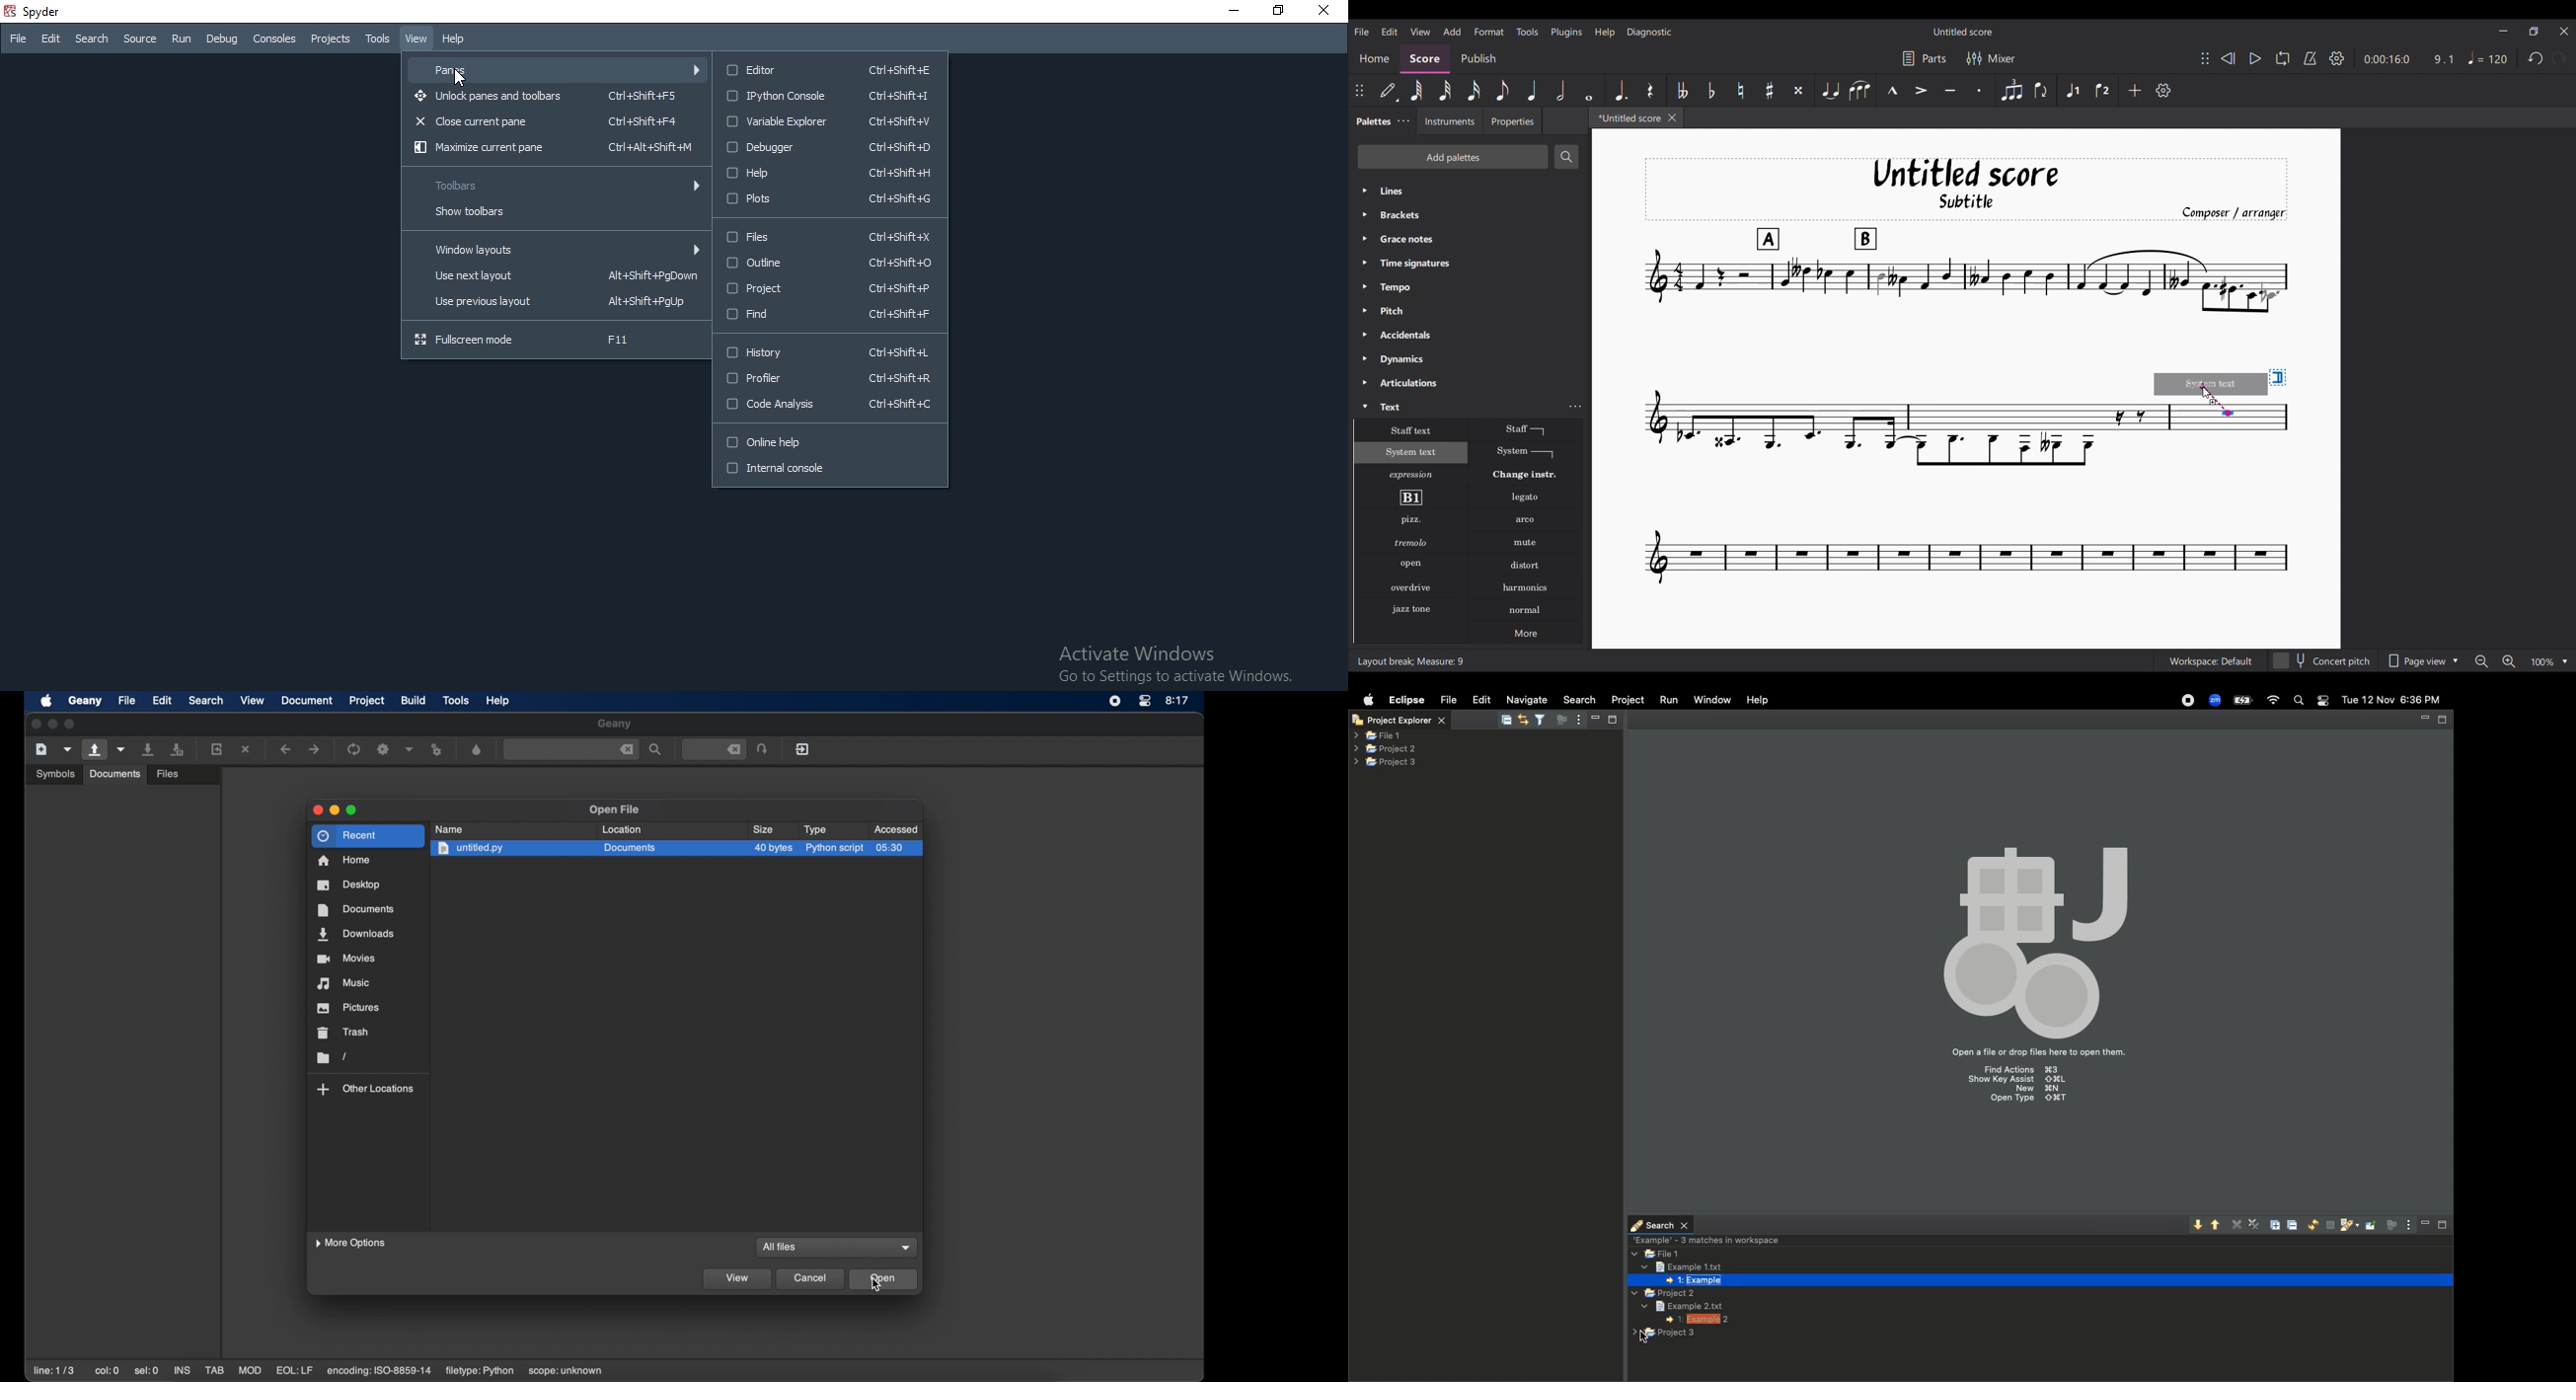  What do you see at coordinates (829, 473) in the screenshot?
I see `Internal console` at bounding box center [829, 473].